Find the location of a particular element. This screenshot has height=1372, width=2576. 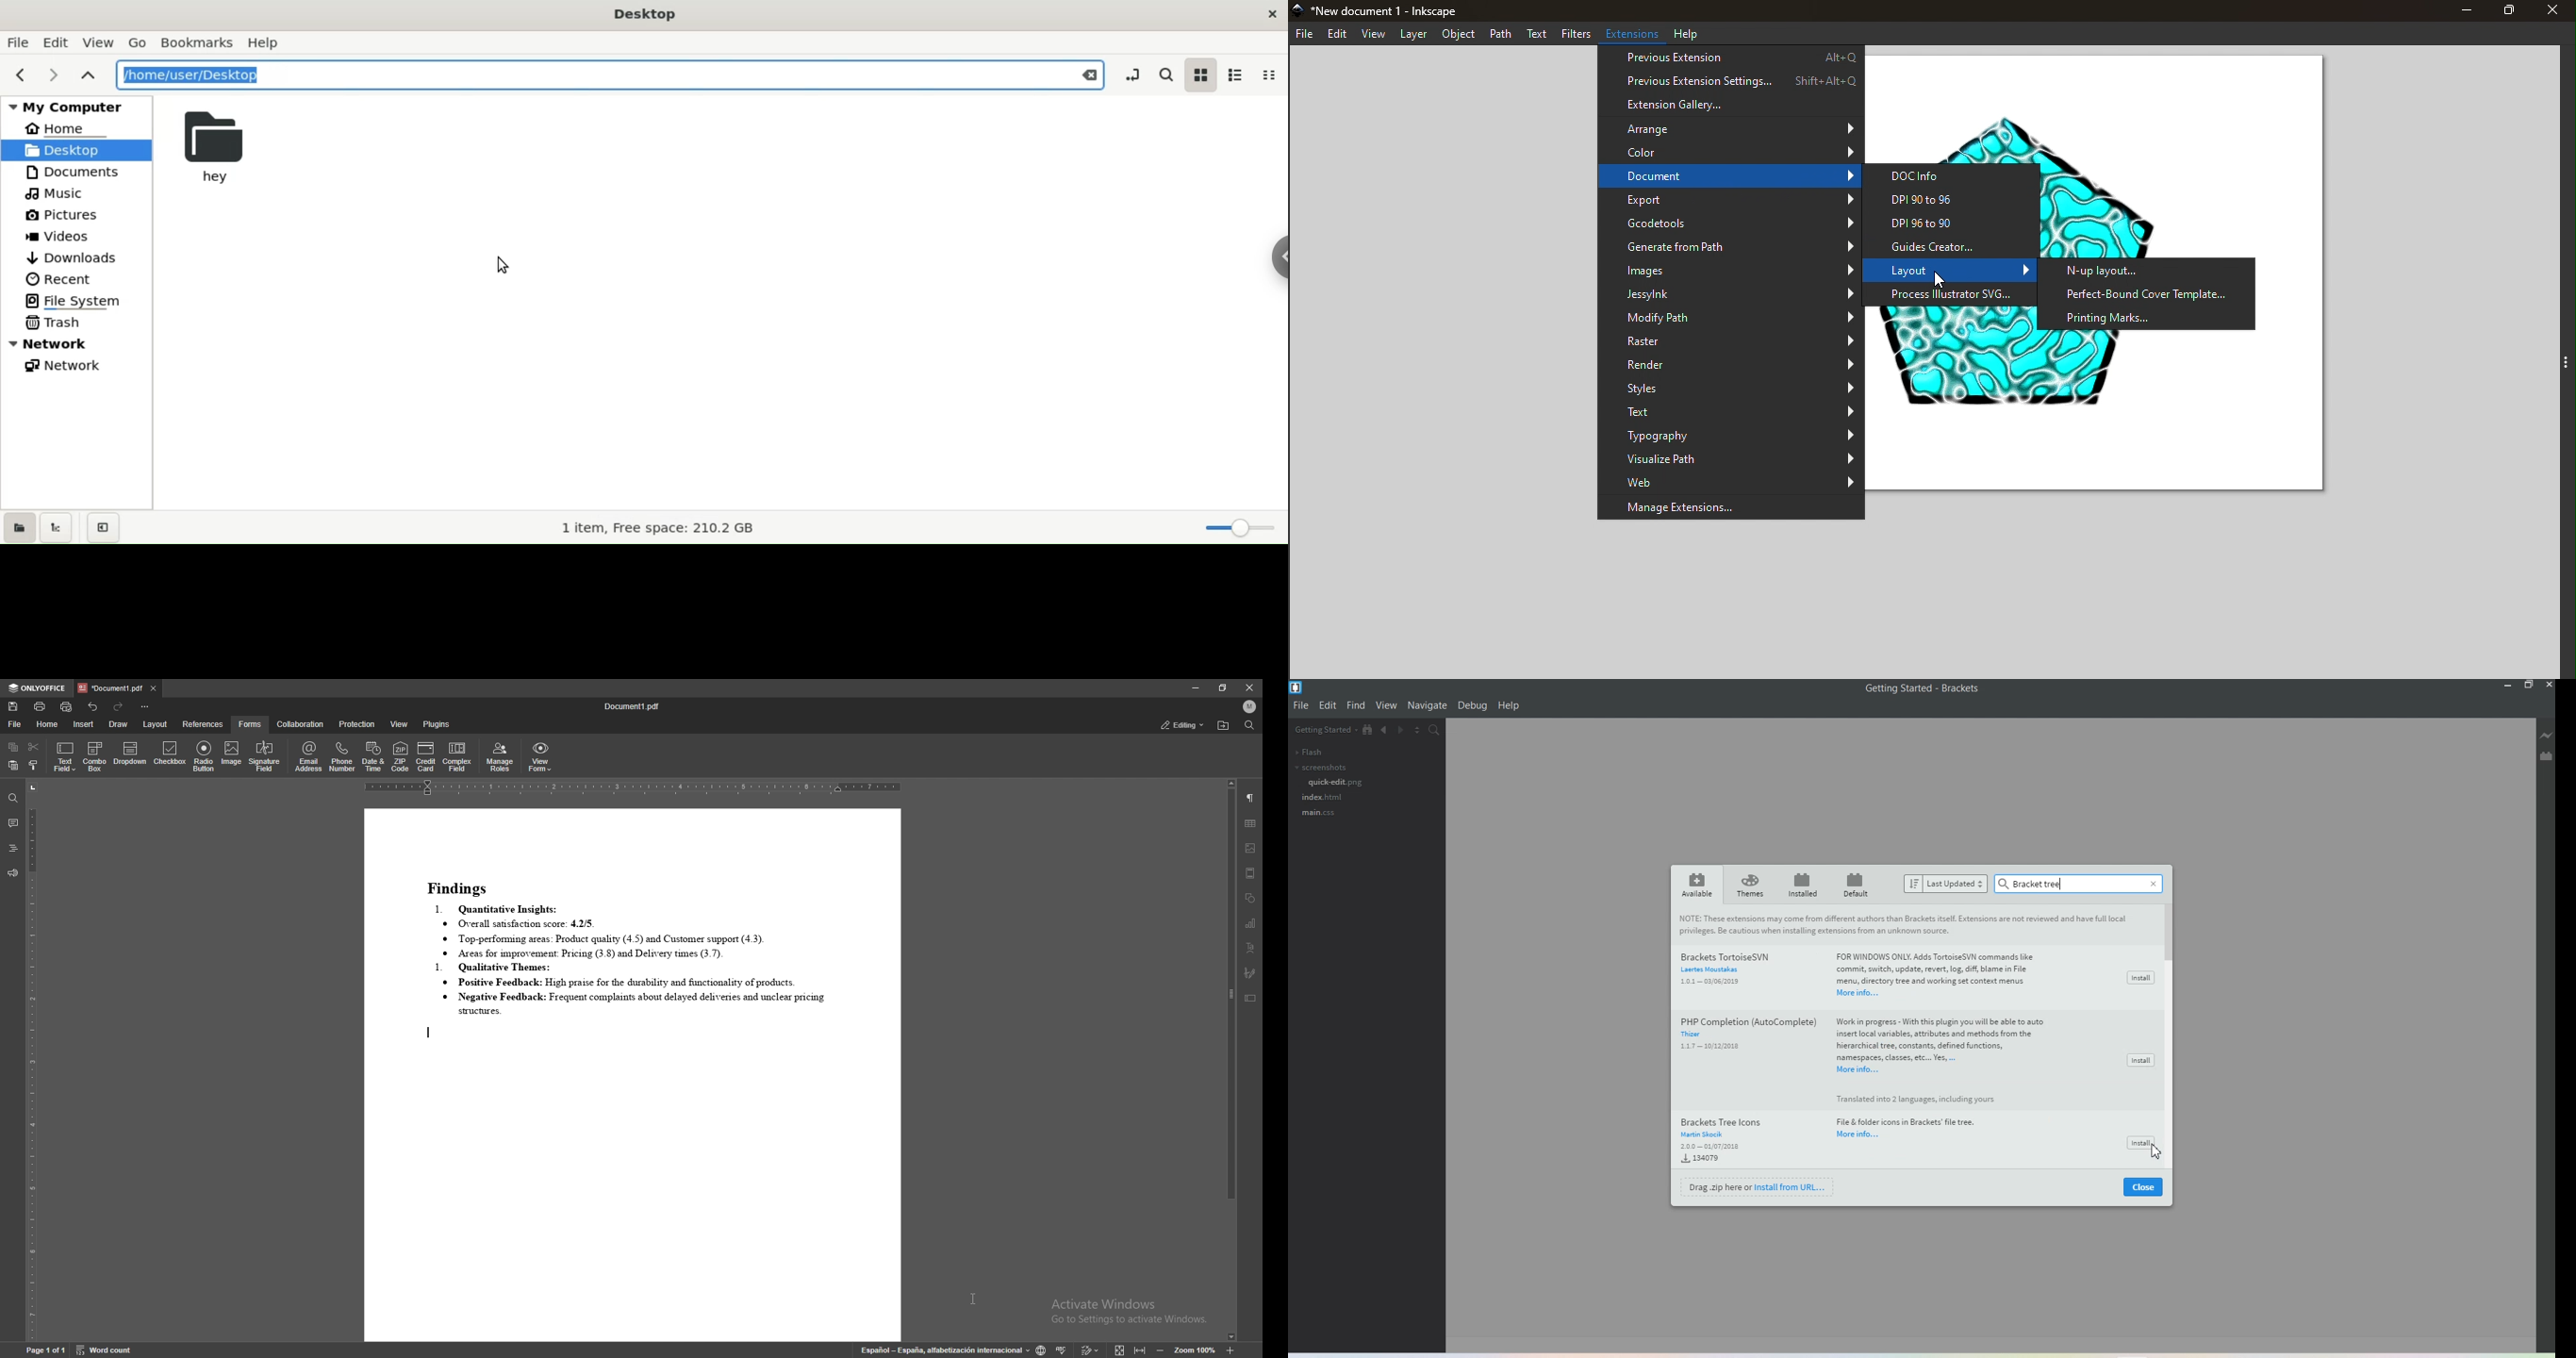

Path is located at coordinates (1502, 36).